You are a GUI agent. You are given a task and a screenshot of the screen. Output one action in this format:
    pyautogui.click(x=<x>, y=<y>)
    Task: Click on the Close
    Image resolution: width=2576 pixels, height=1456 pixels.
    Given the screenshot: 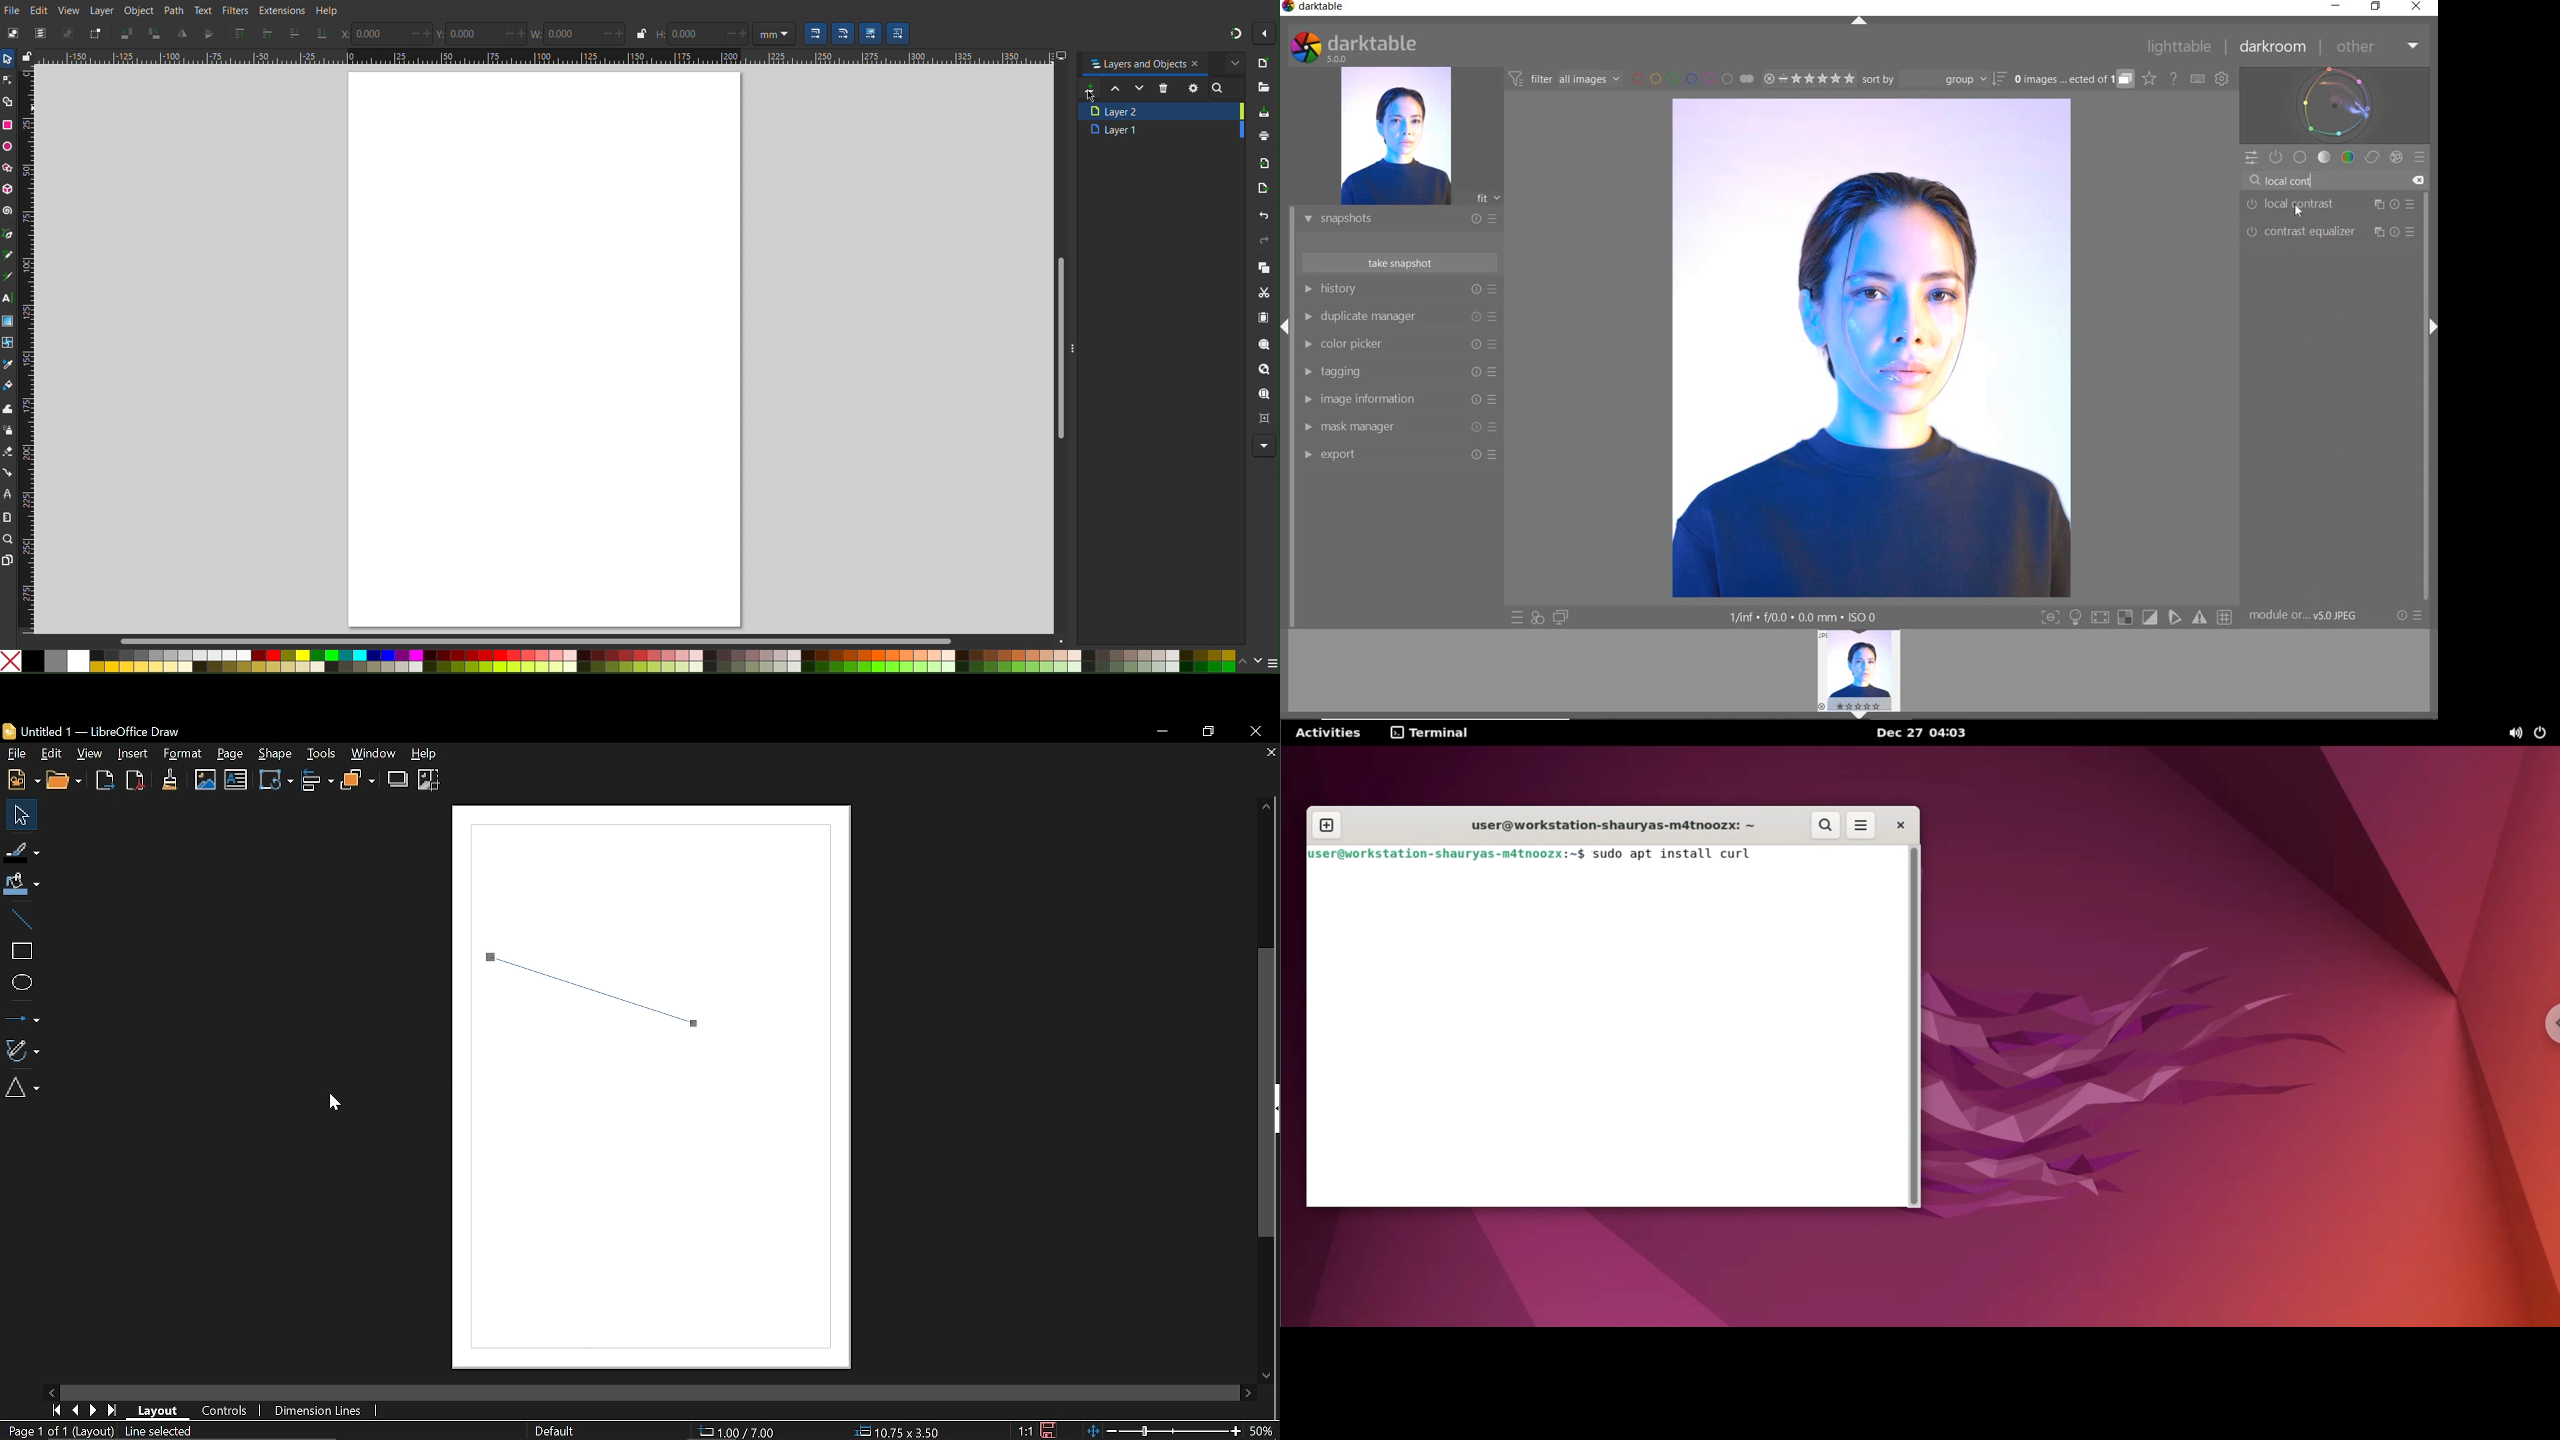 What is the action you would take?
    pyautogui.click(x=1256, y=733)
    